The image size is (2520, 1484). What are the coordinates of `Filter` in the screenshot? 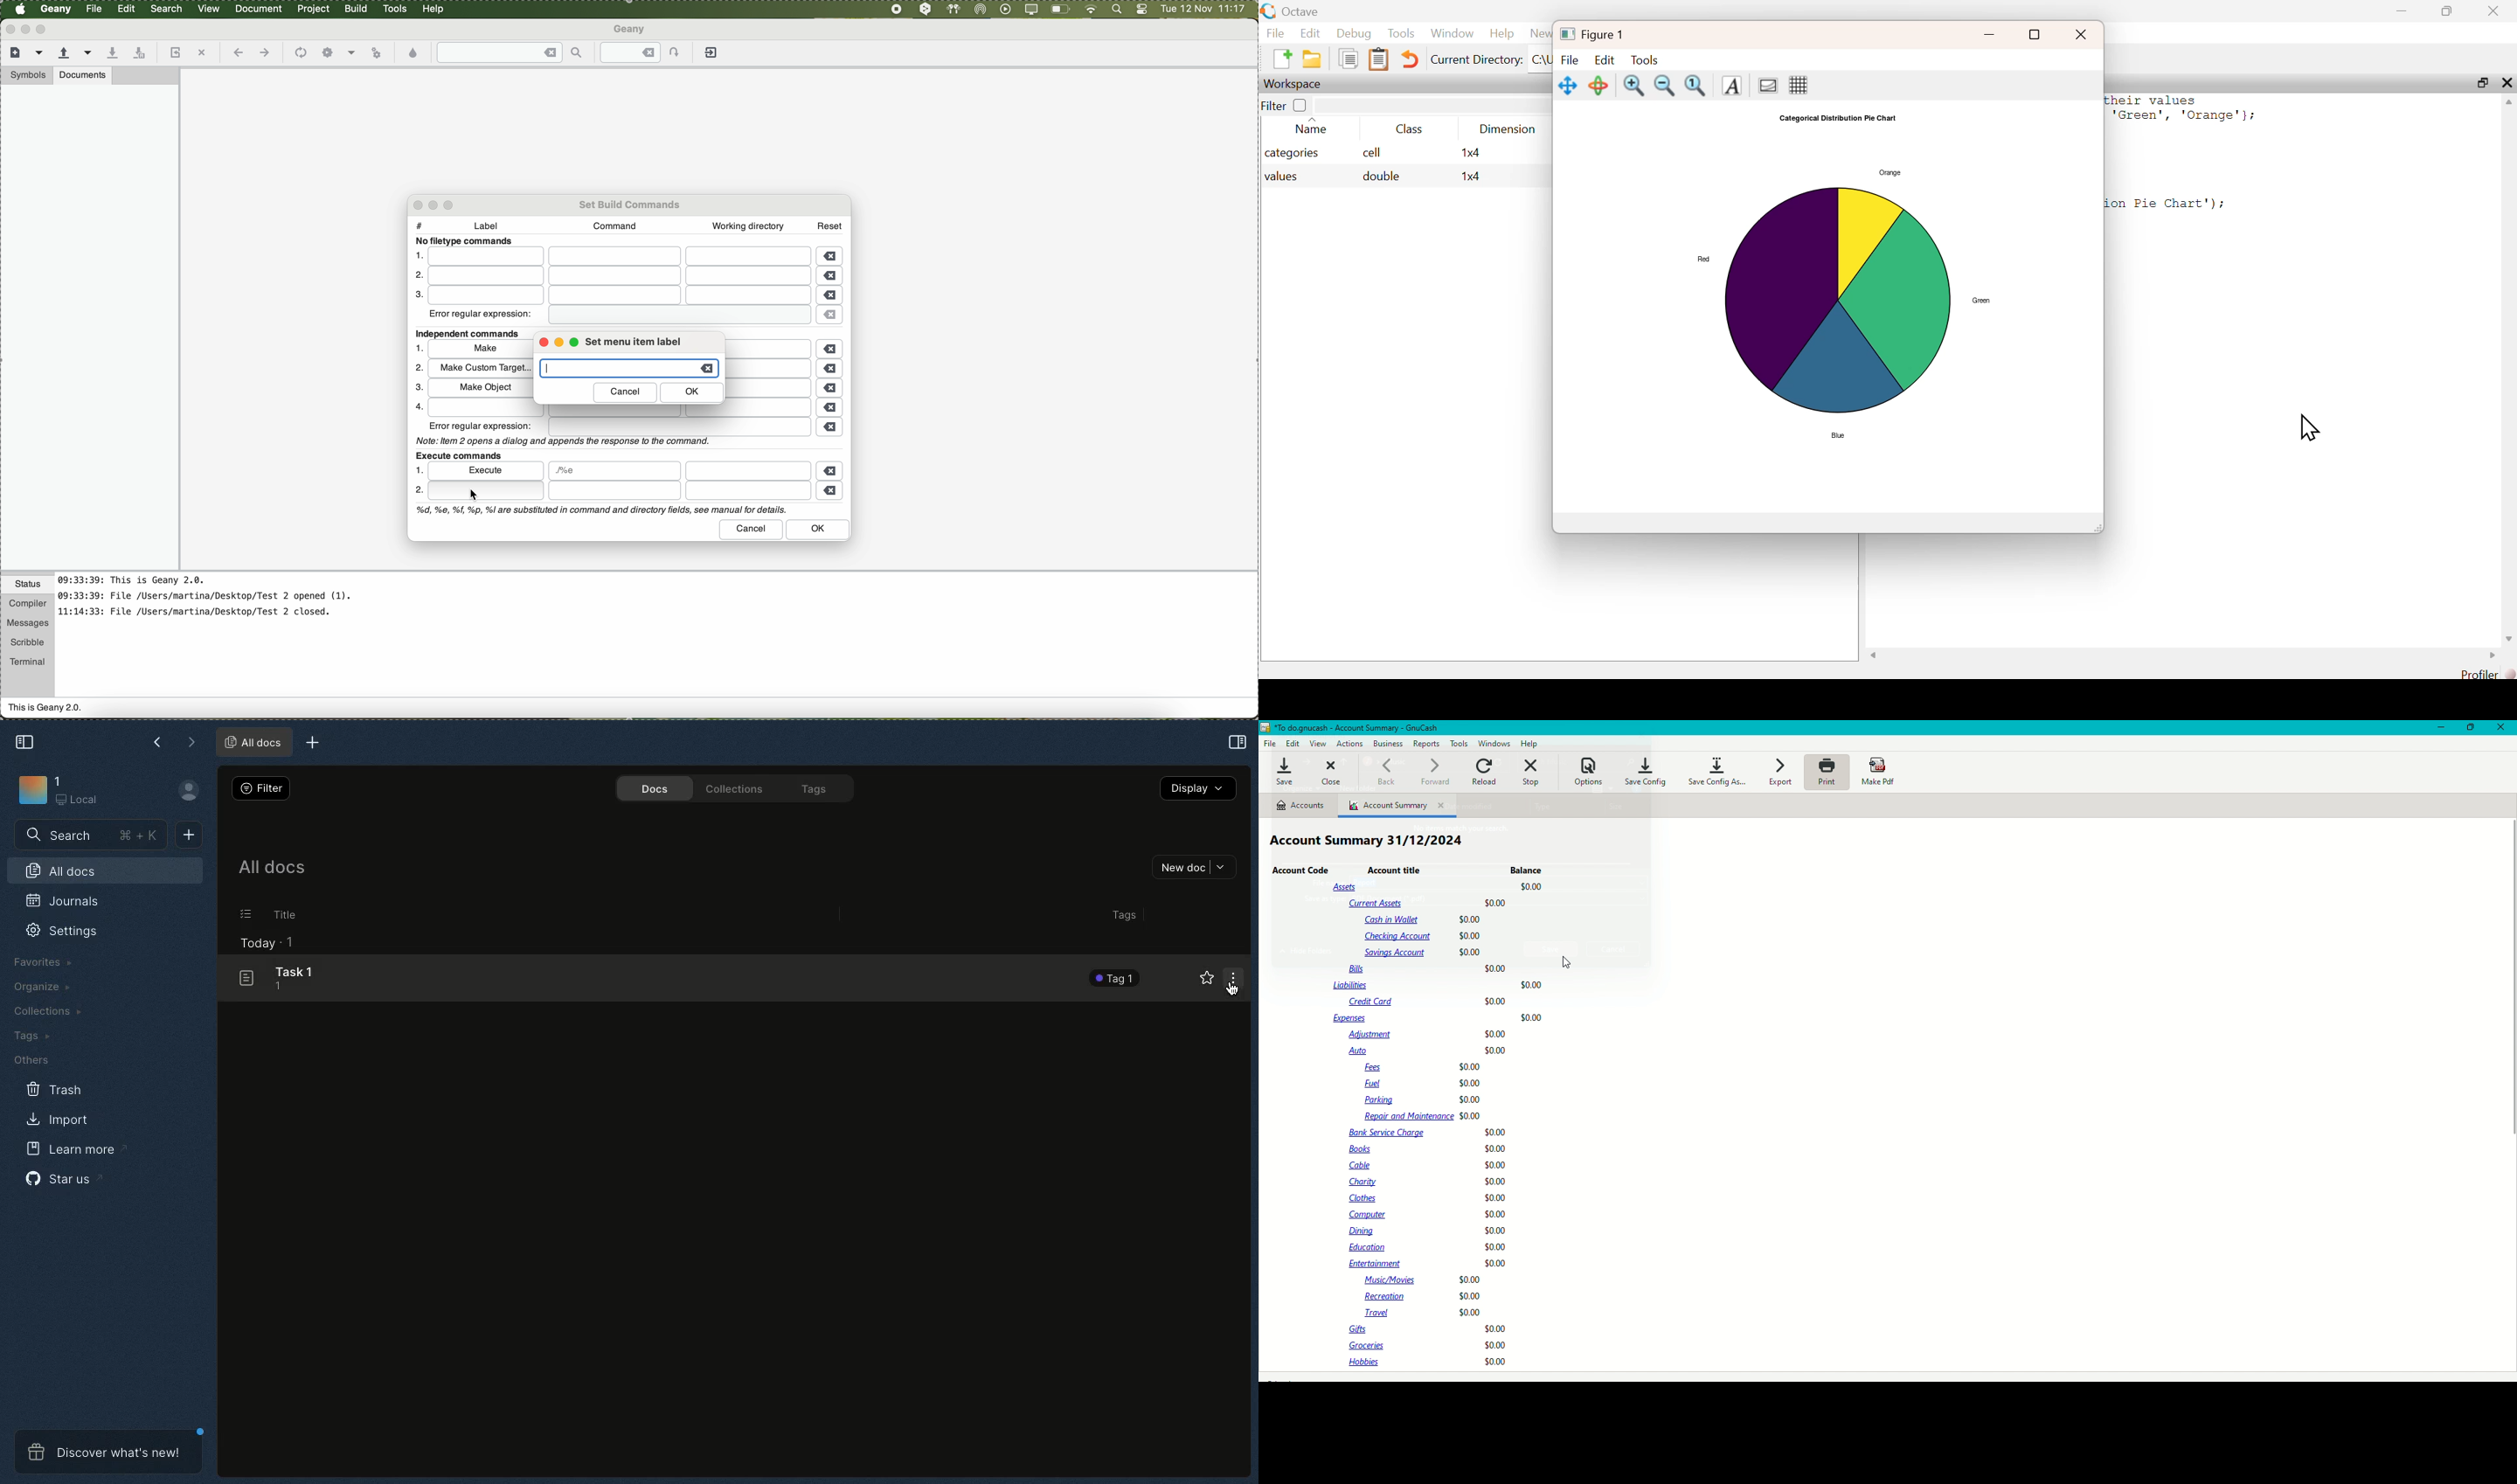 It's located at (1286, 104).